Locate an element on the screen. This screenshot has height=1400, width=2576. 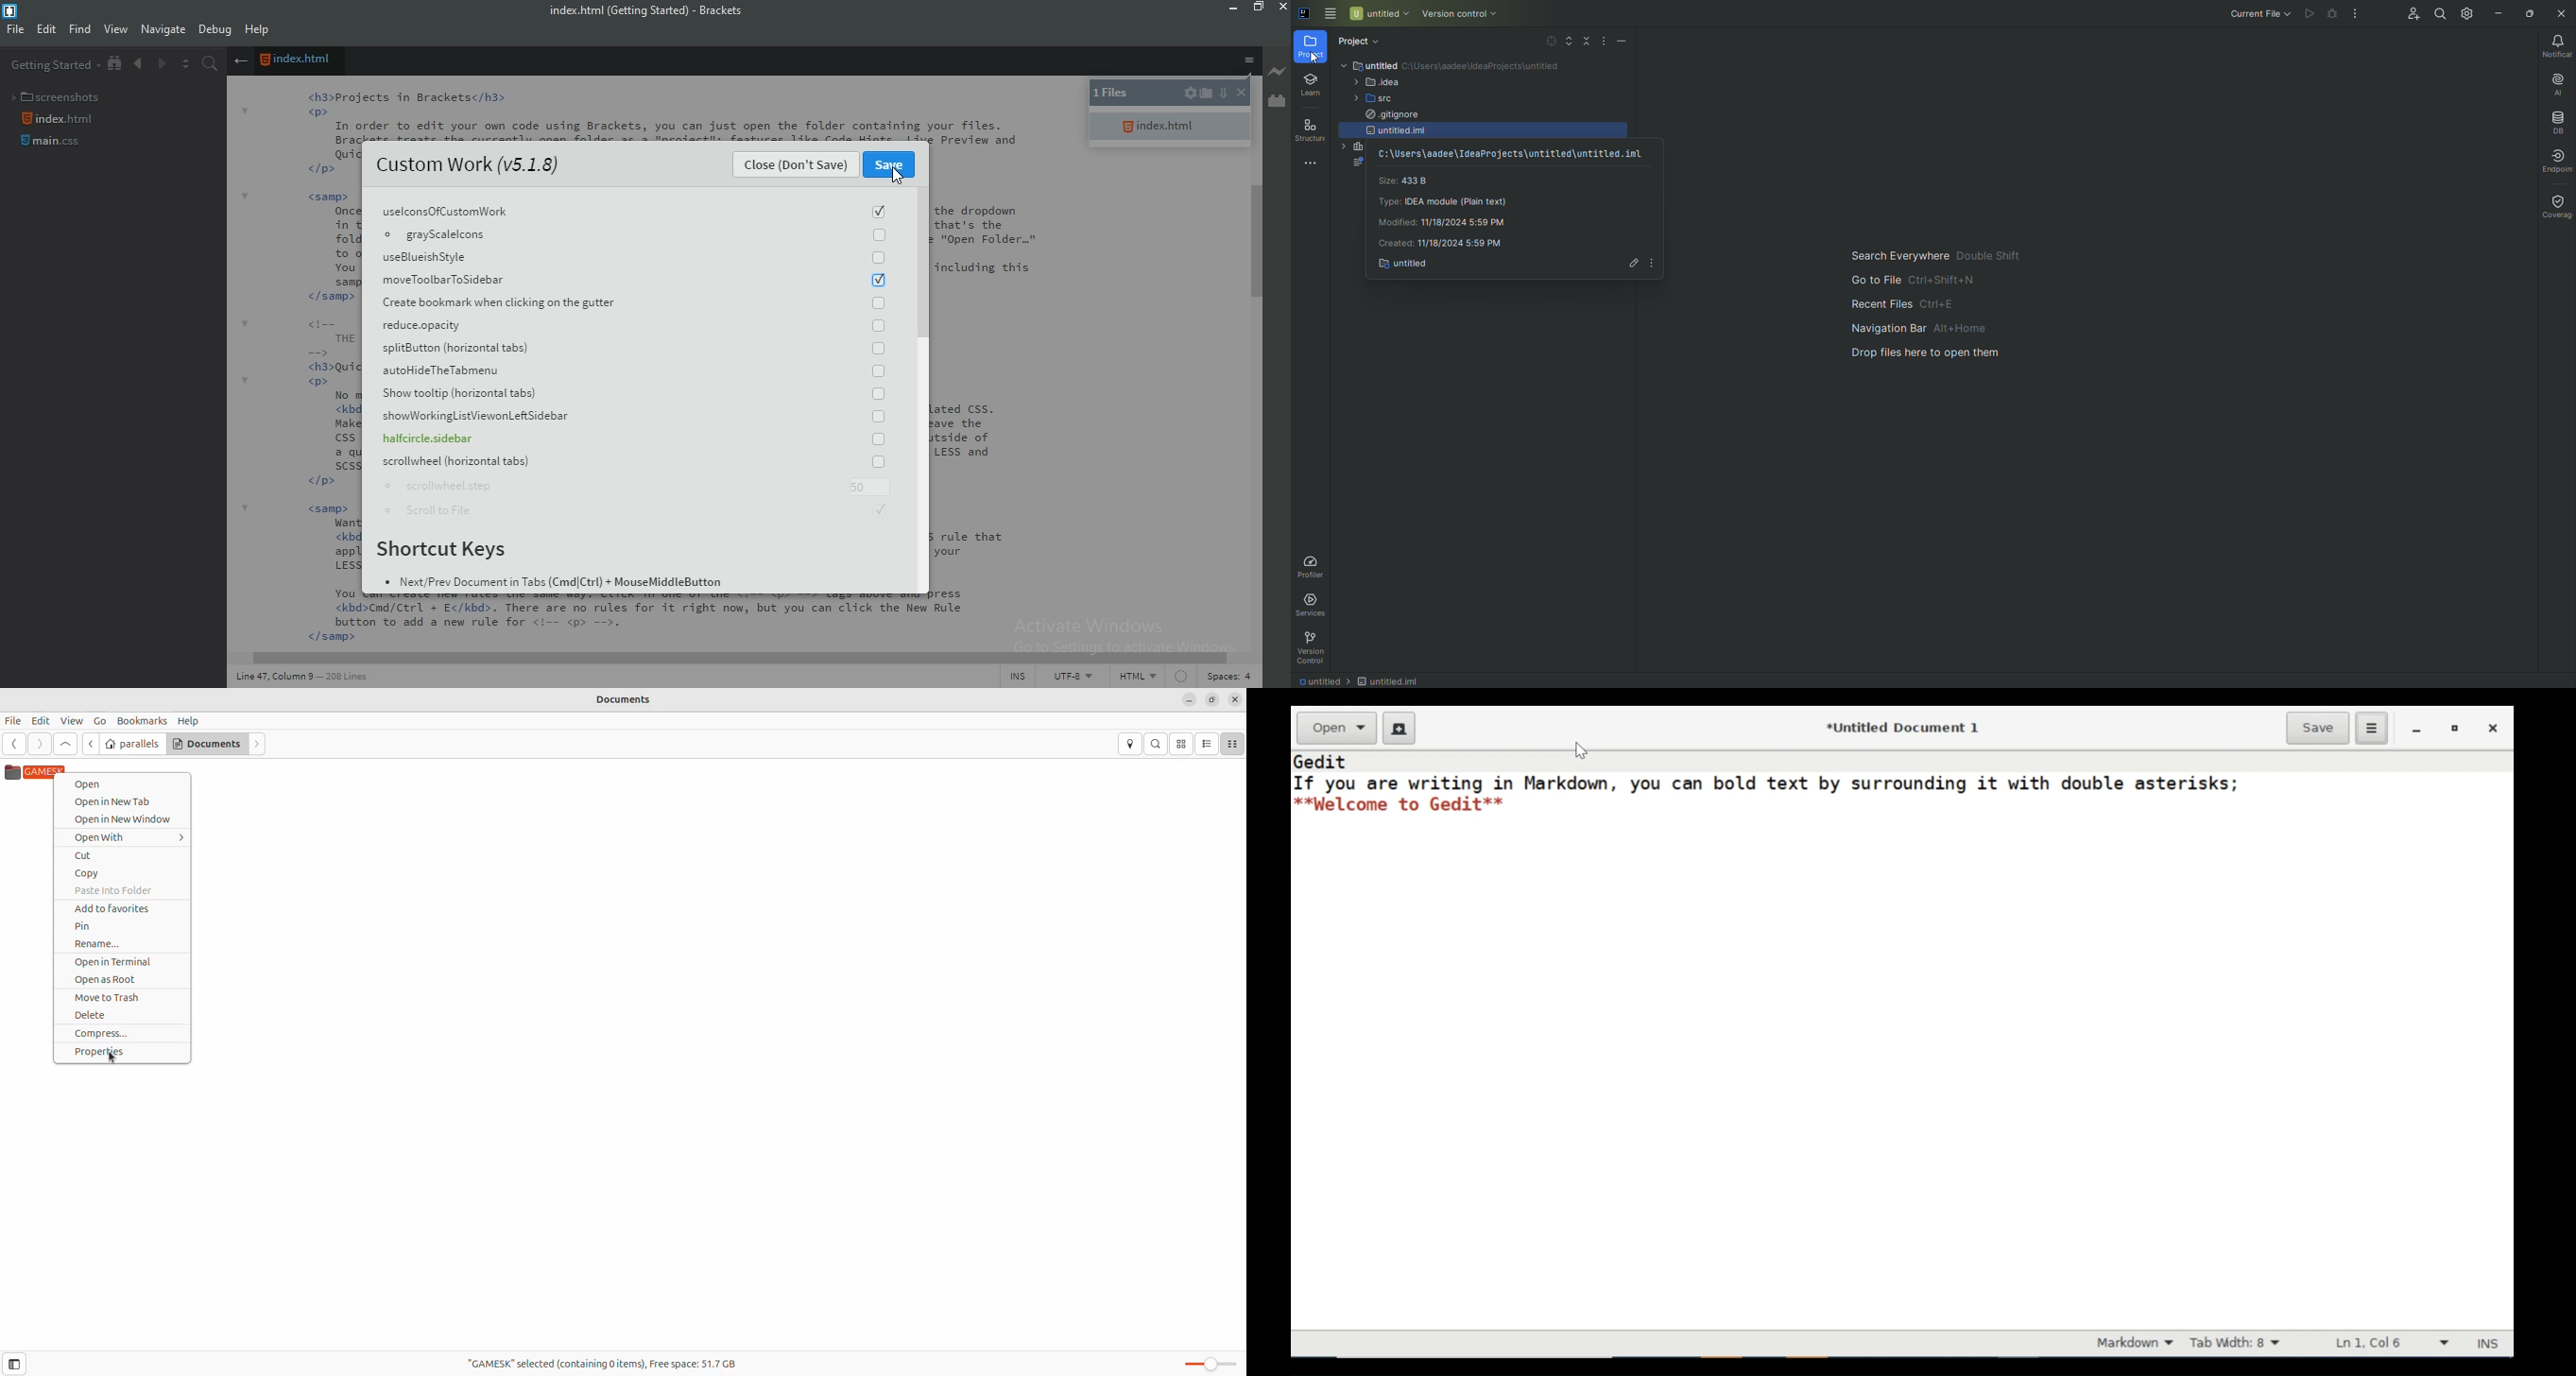
Open is located at coordinates (1336, 727).